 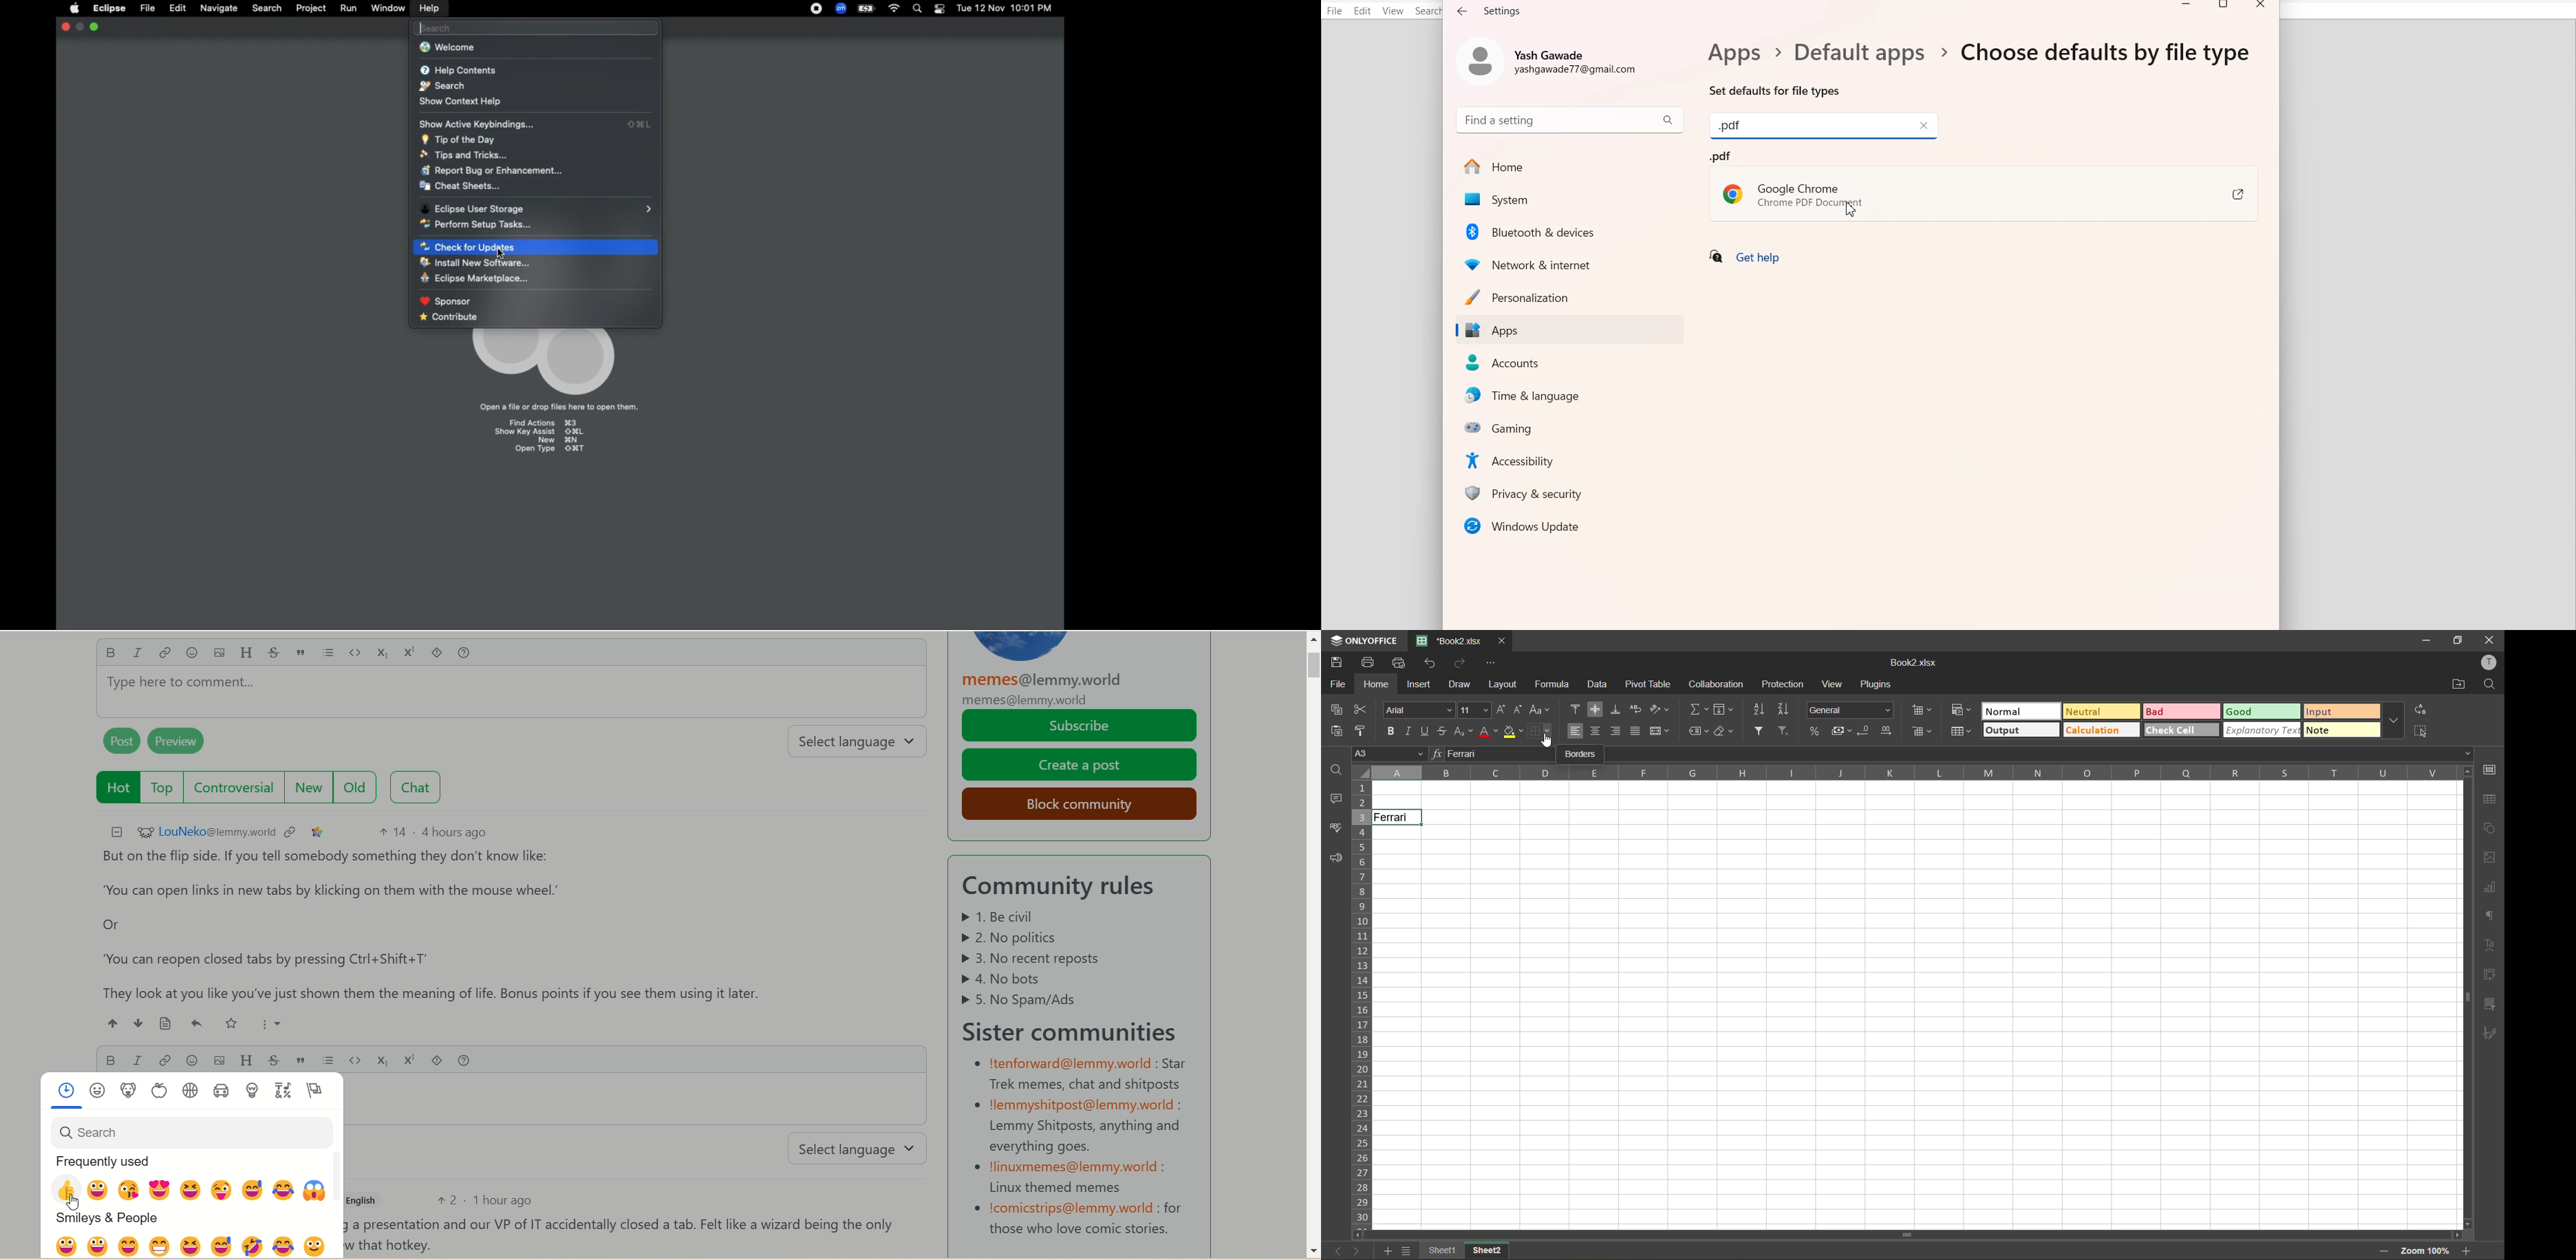 What do you see at coordinates (1338, 771) in the screenshot?
I see `find` at bounding box center [1338, 771].